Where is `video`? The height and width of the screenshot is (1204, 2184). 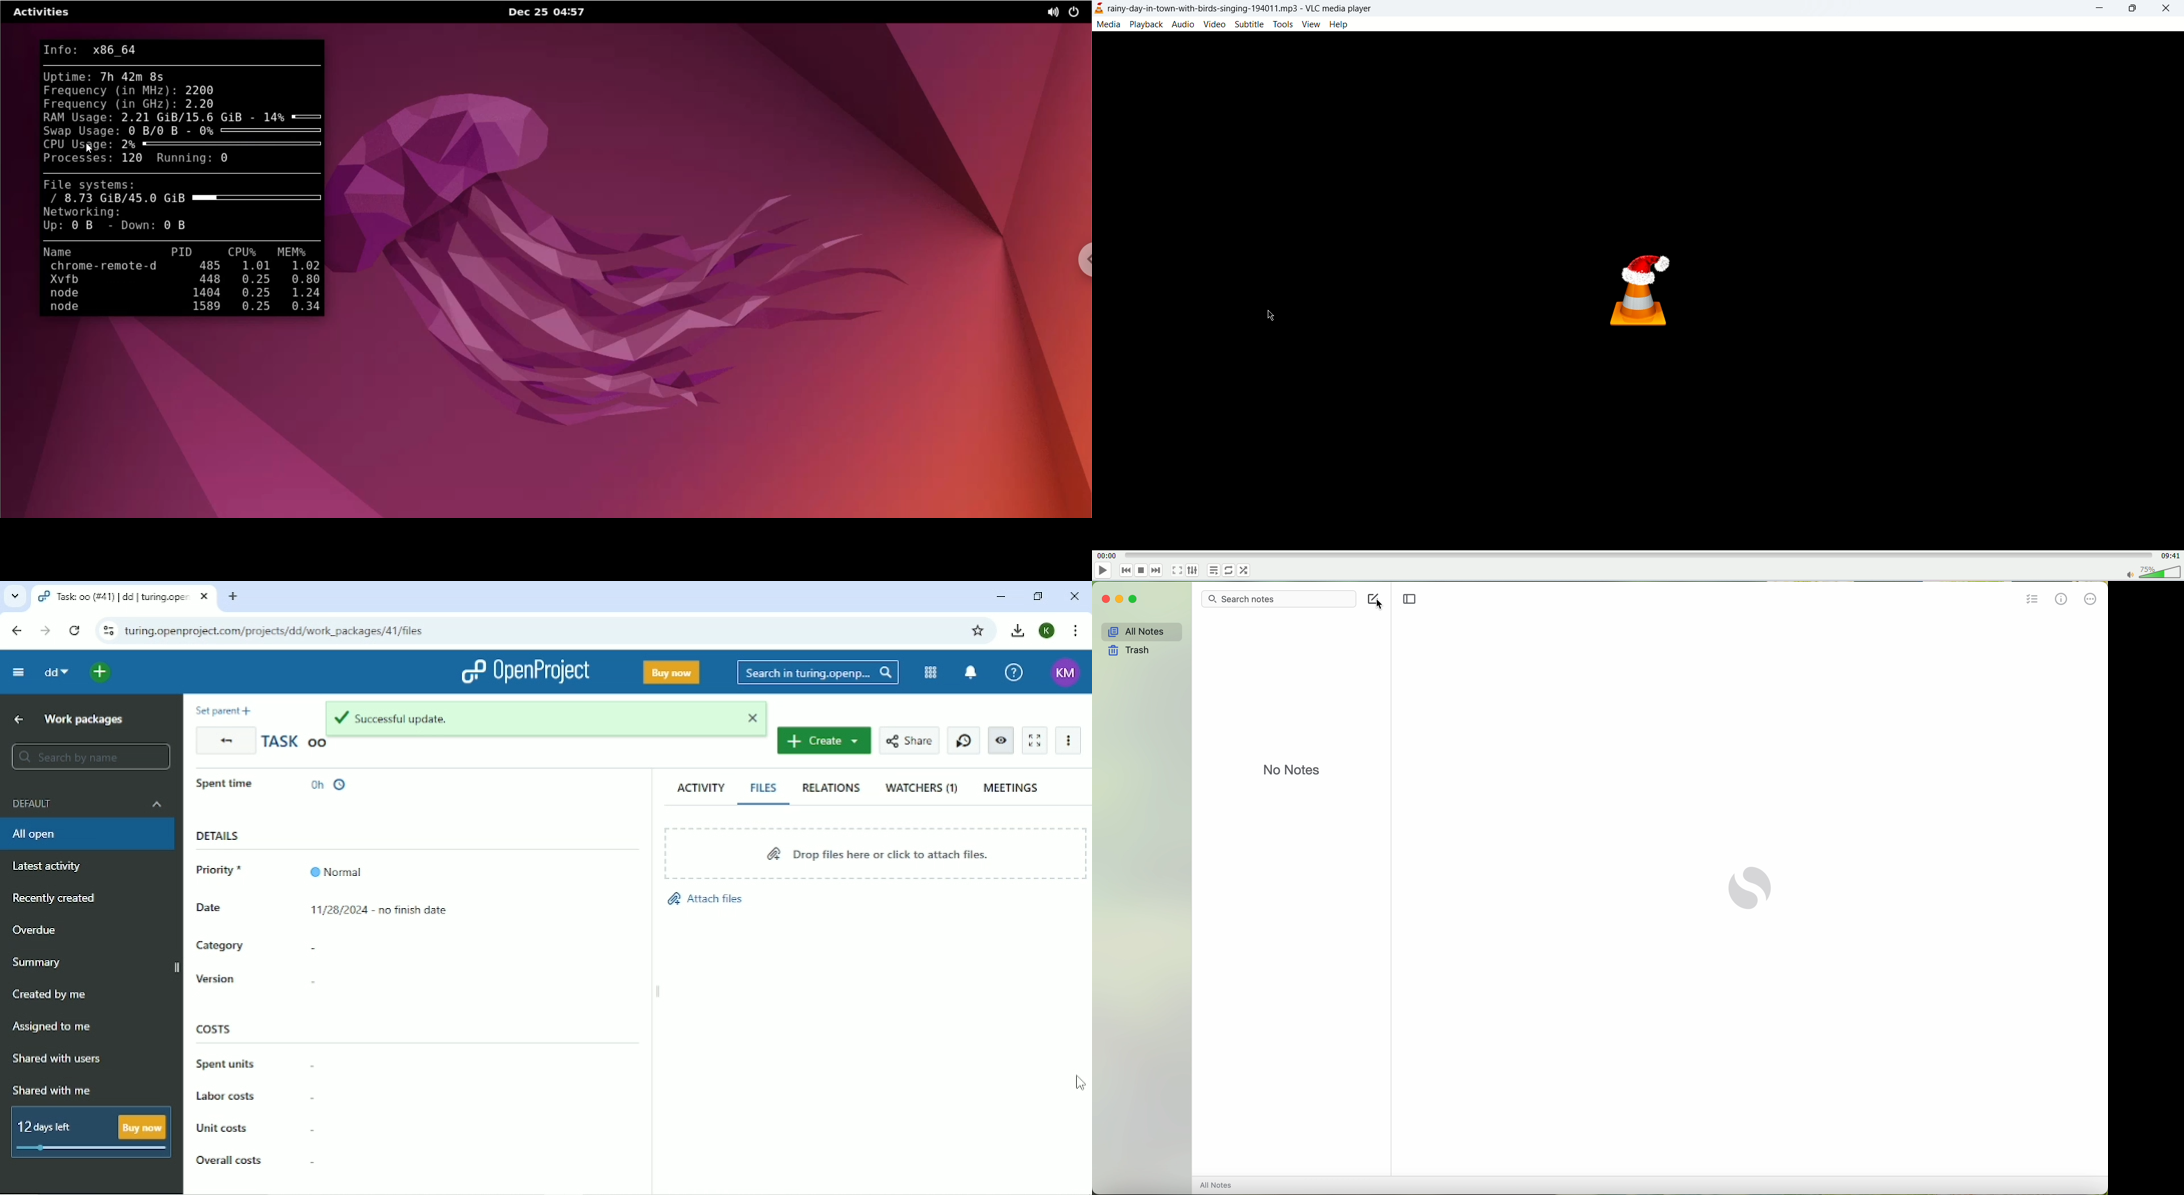 video is located at coordinates (1216, 25).